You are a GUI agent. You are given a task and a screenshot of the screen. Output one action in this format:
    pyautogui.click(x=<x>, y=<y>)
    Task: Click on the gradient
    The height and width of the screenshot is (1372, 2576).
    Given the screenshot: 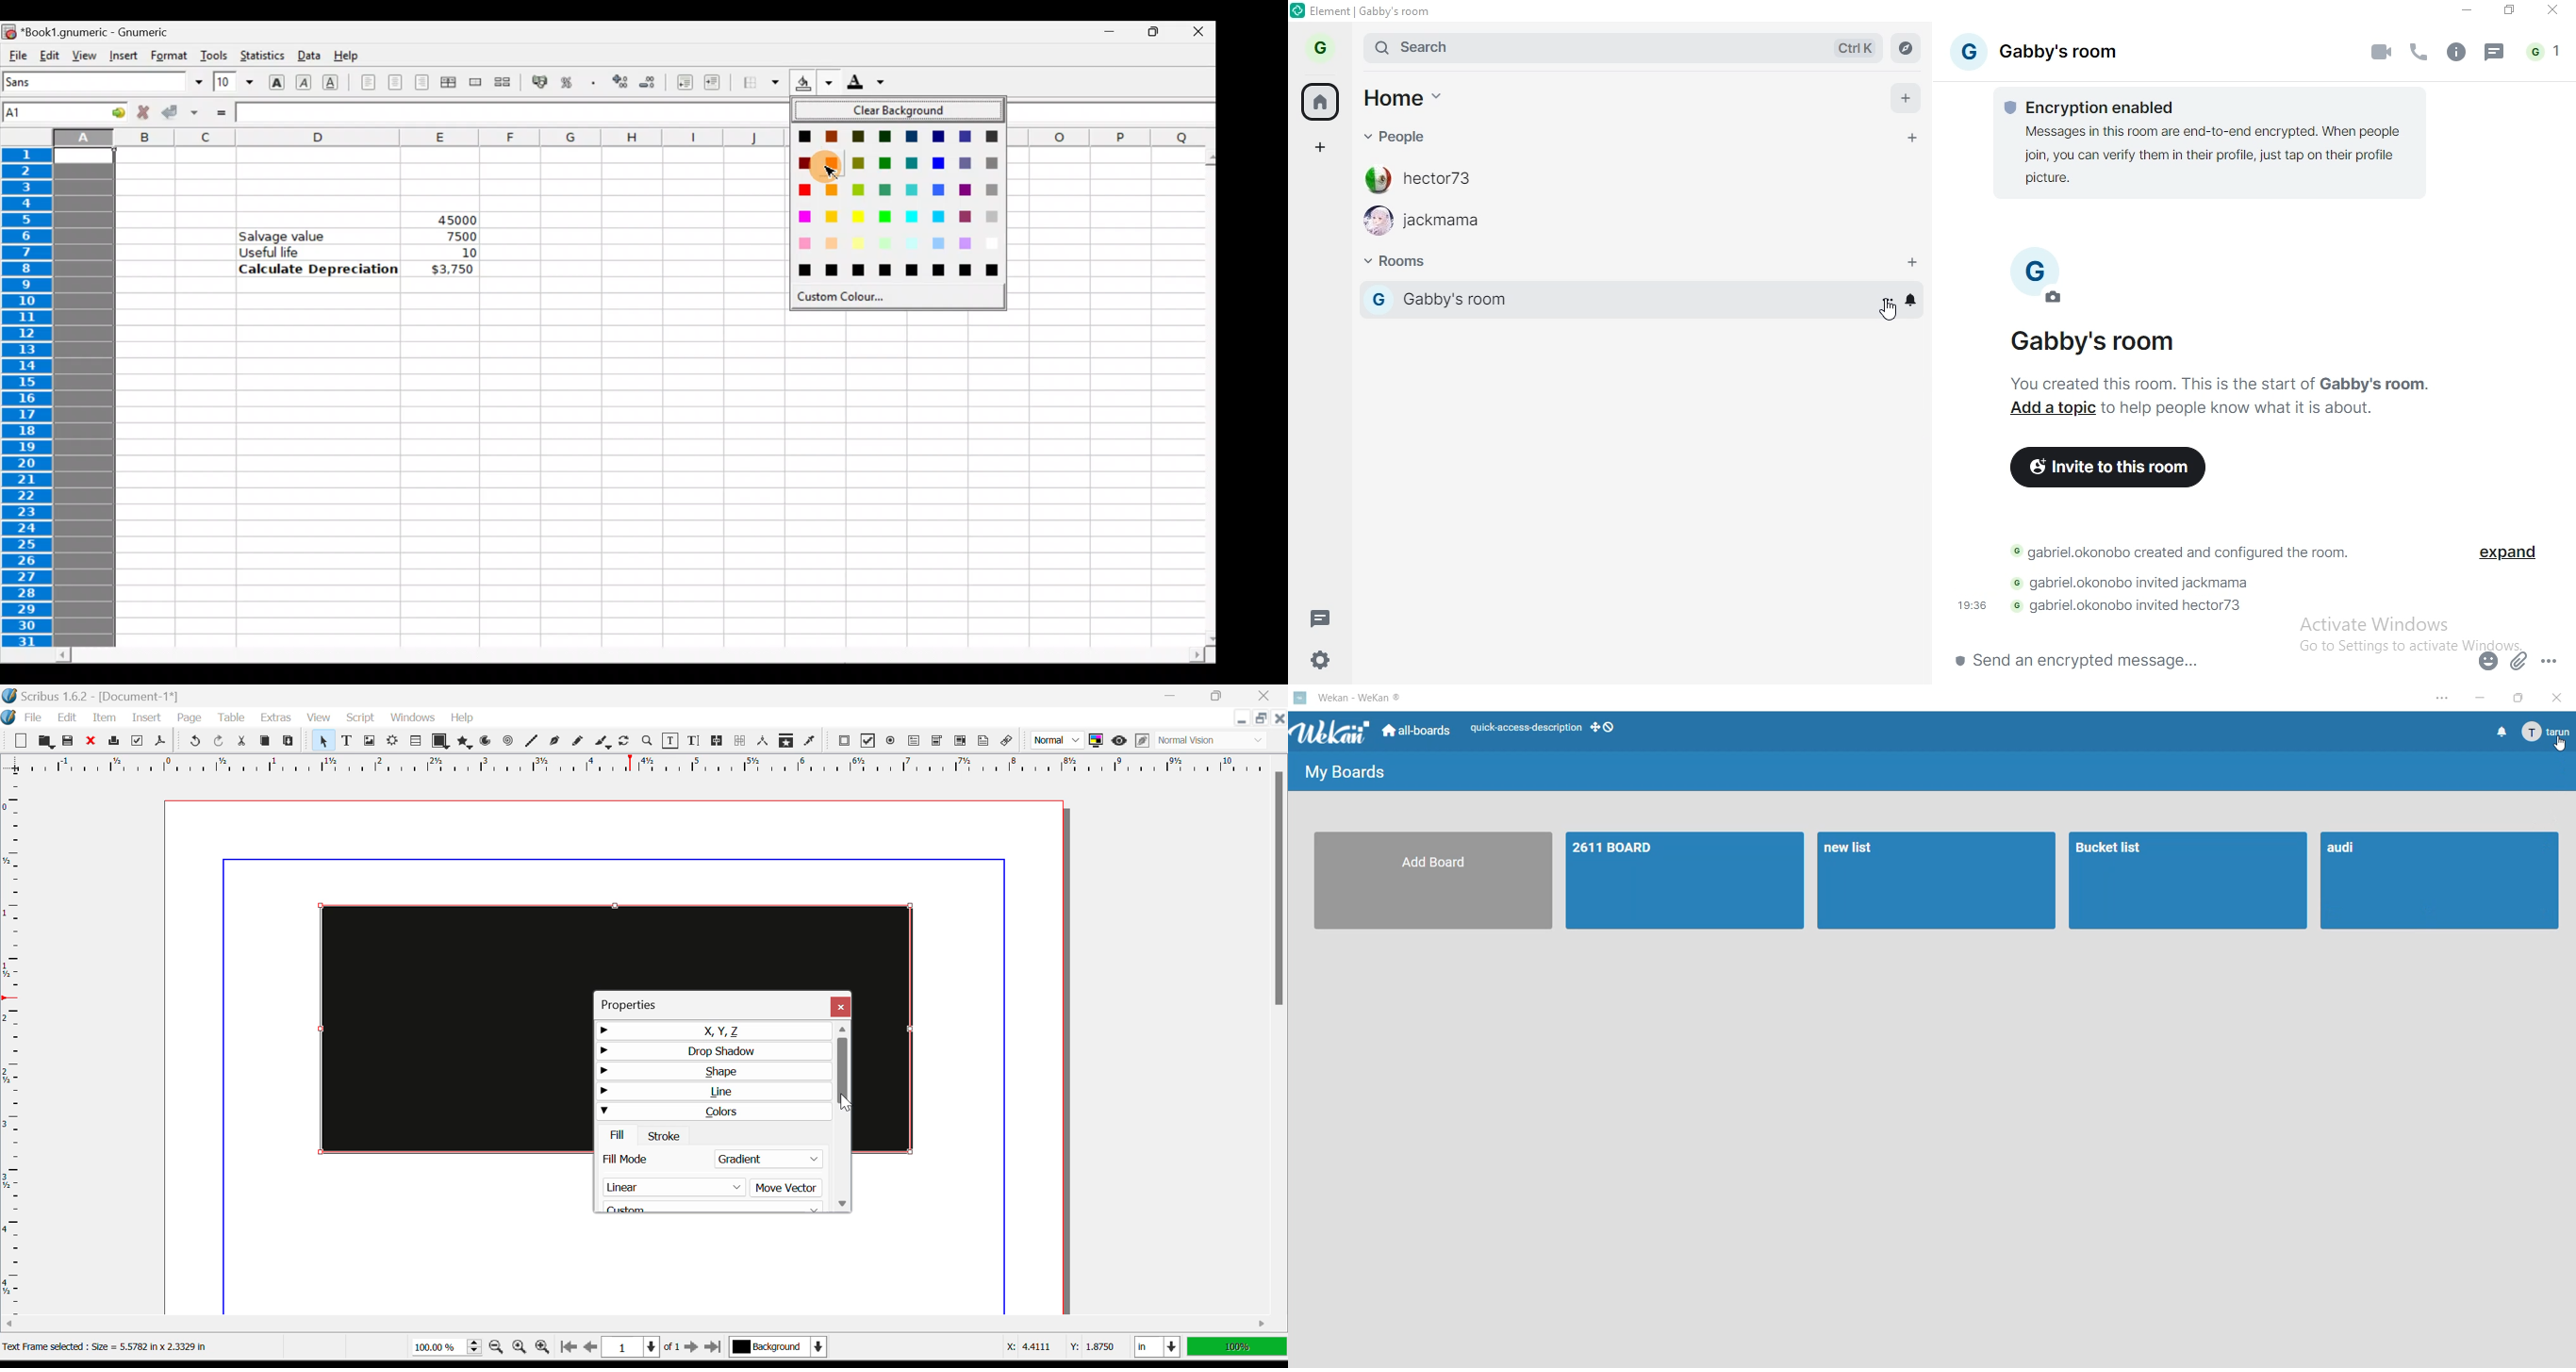 What is the action you would take?
    pyautogui.click(x=768, y=1159)
    